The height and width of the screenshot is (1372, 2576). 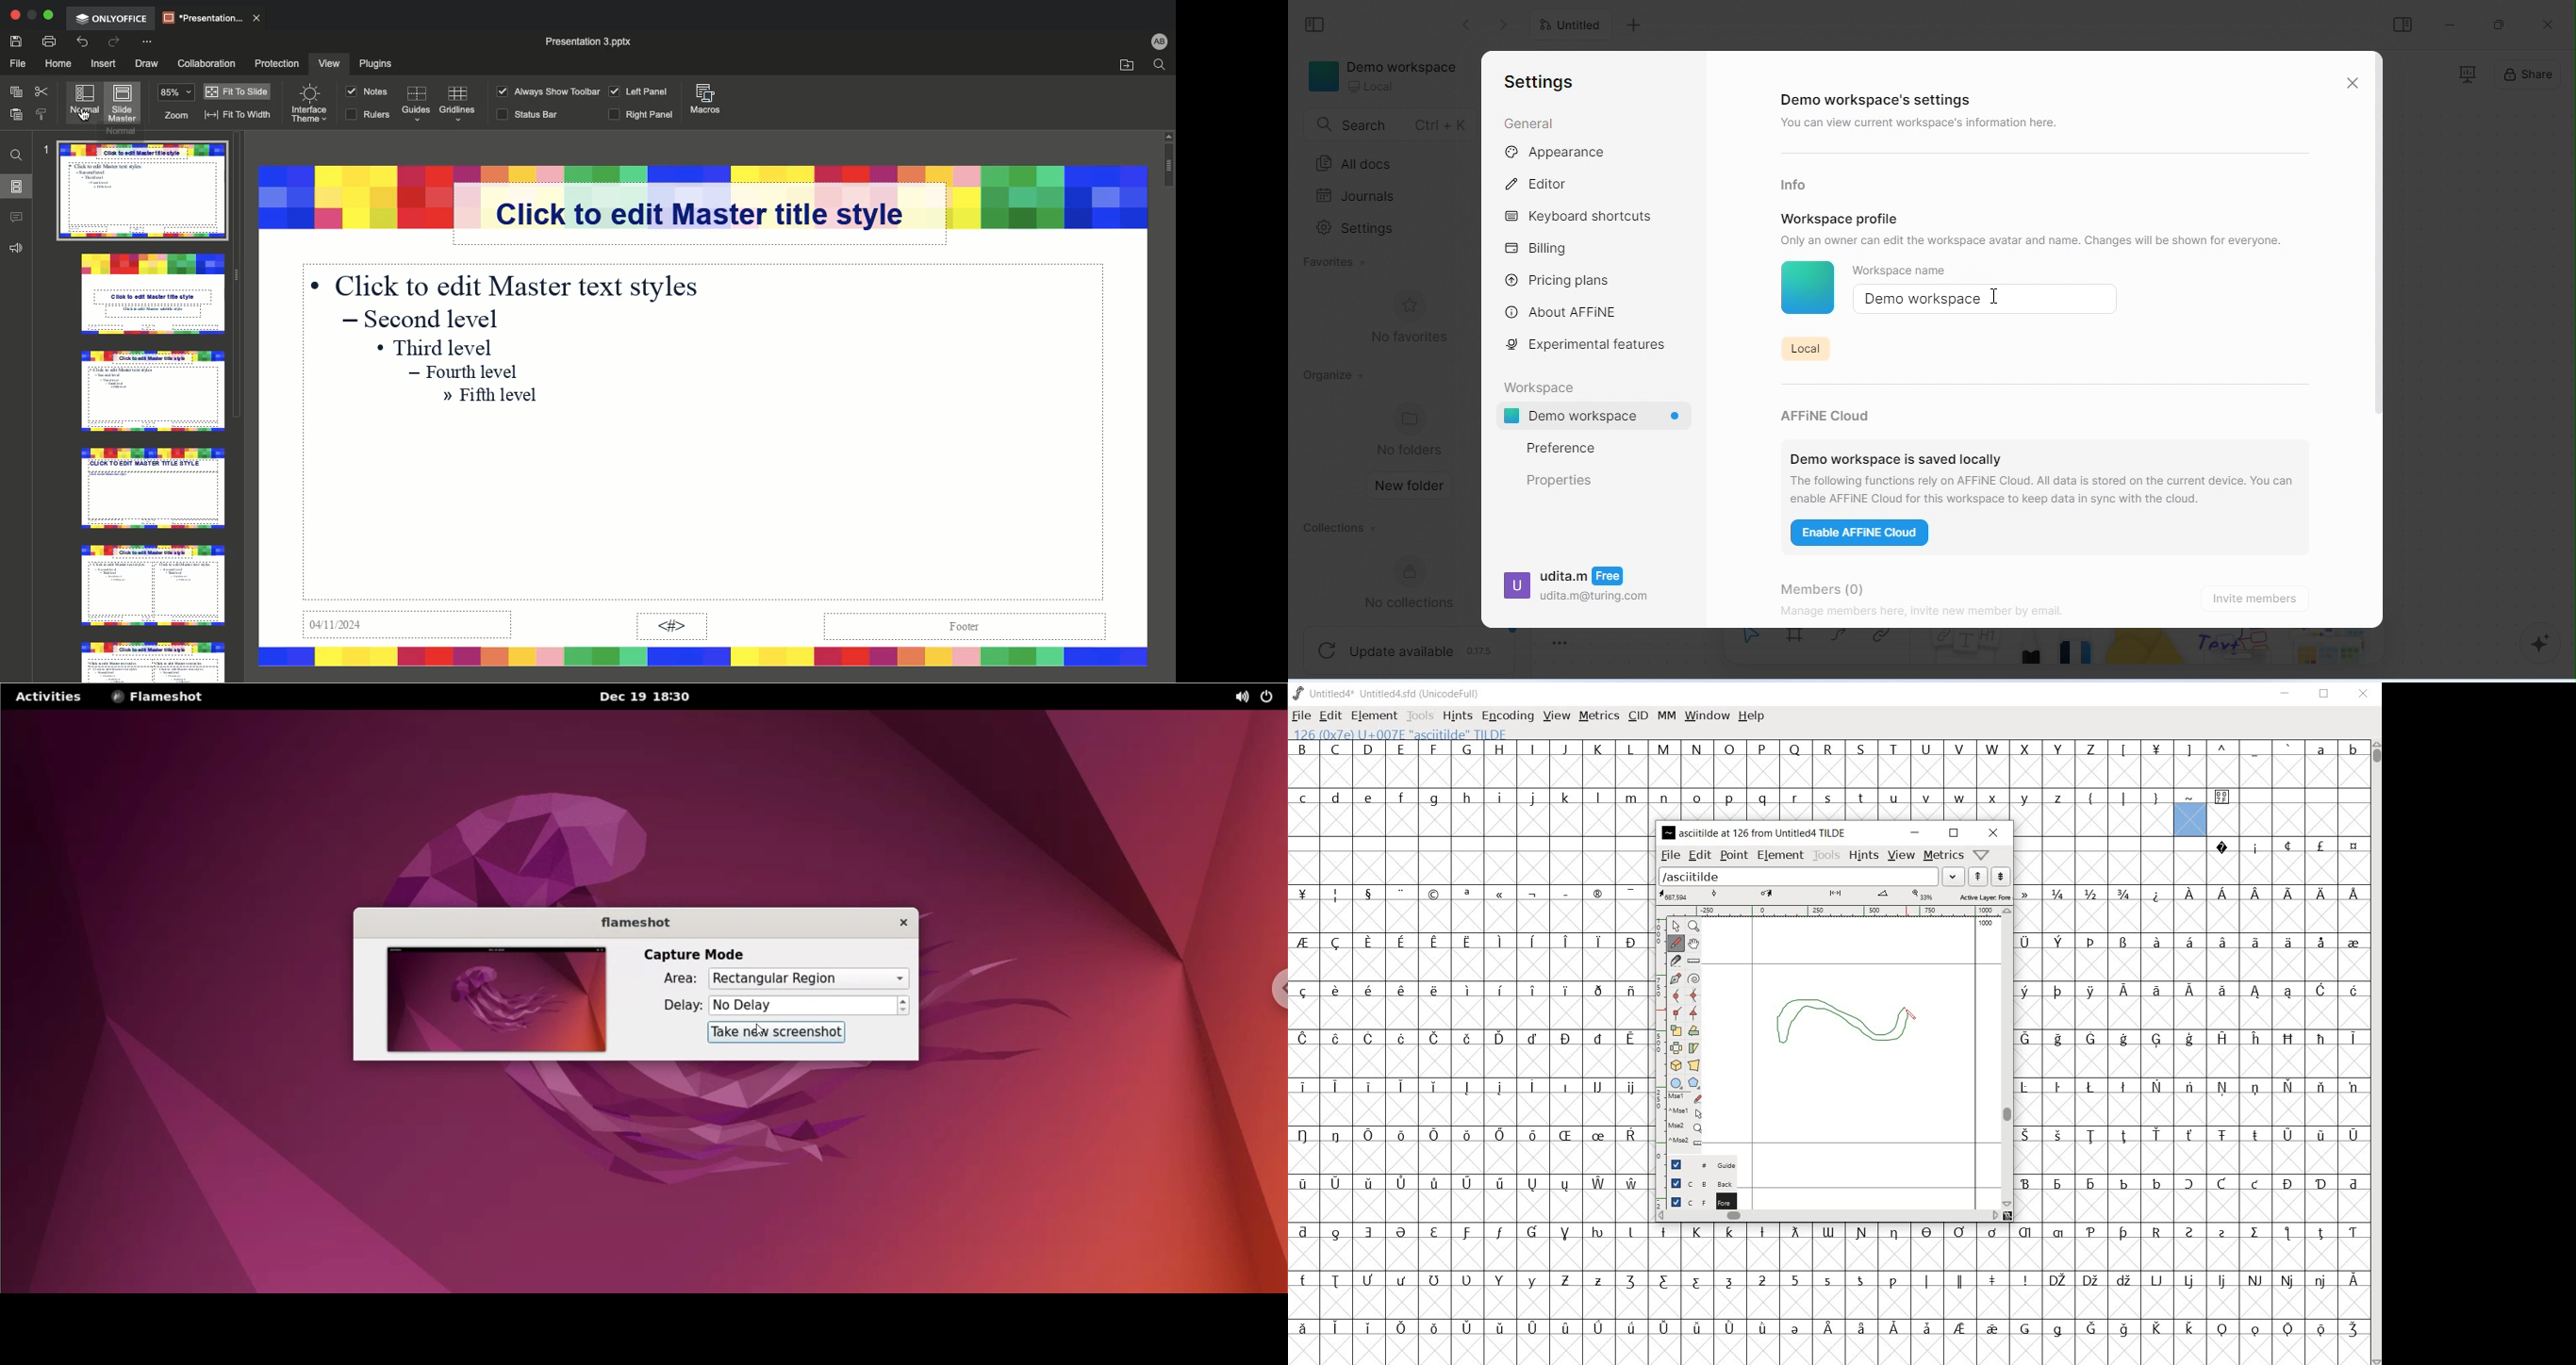 What do you see at coordinates (716, 213) in the screenshot?
I see `Click to edit Master title style` at bounding box center [716, 213].